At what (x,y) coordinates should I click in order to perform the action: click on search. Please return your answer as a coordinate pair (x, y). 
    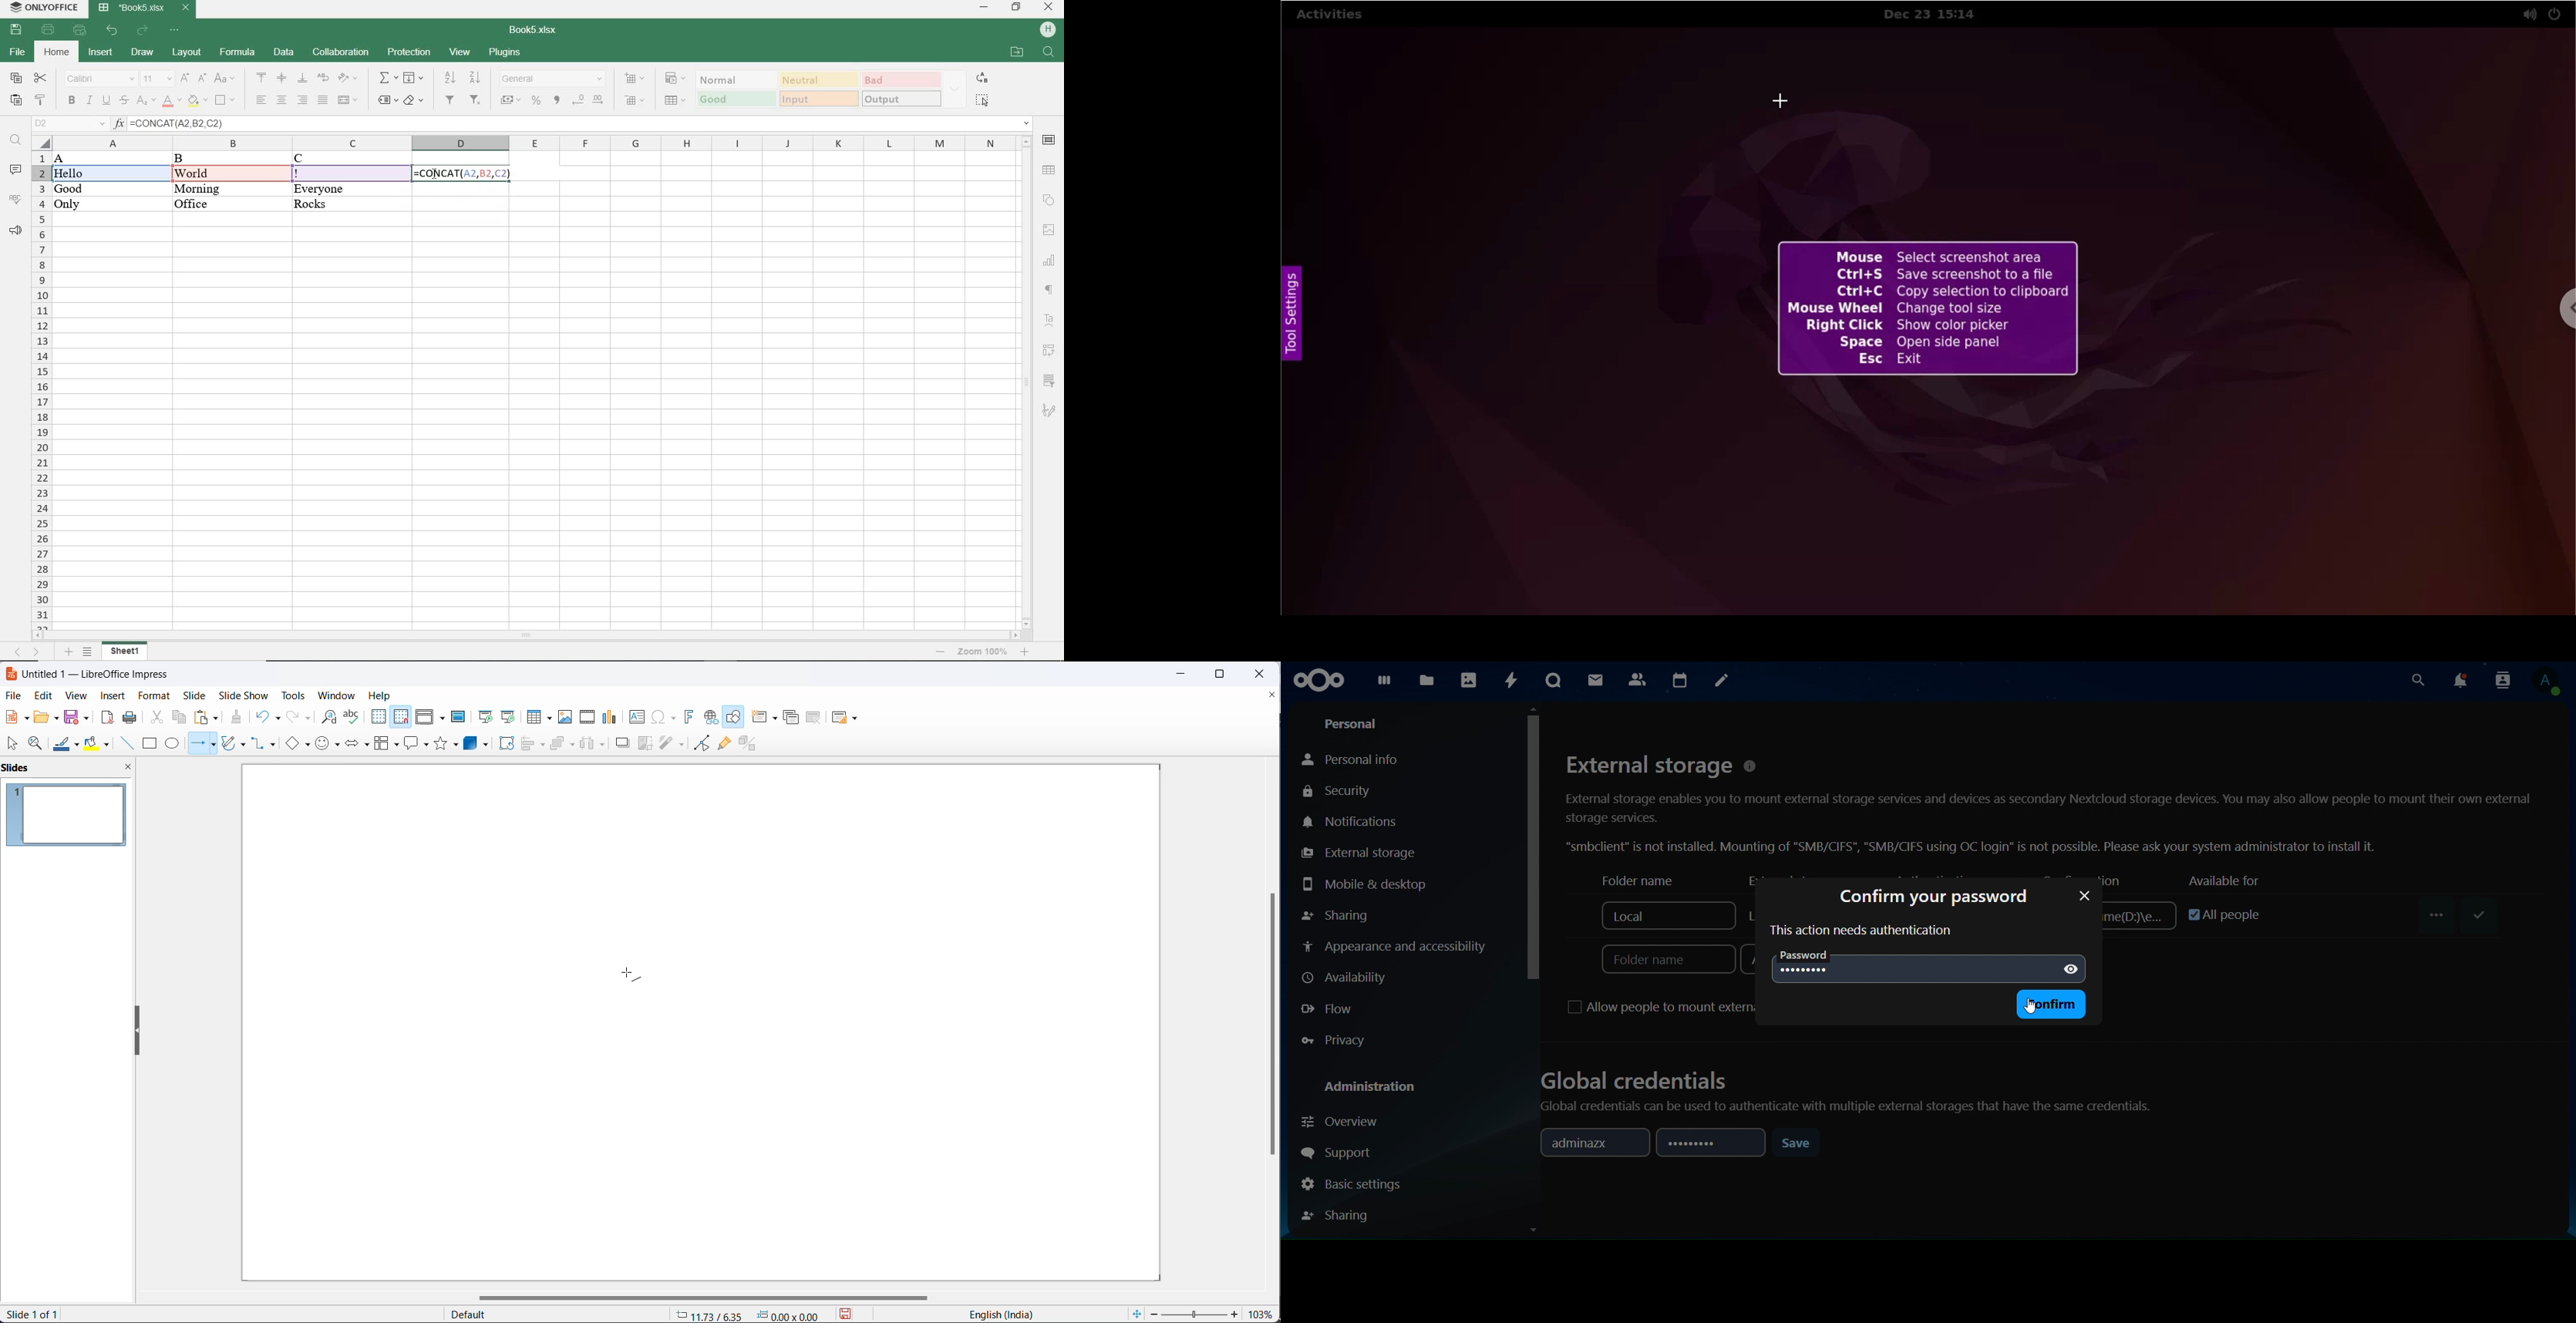
    Looking at the image, I should click on (2417, 680).